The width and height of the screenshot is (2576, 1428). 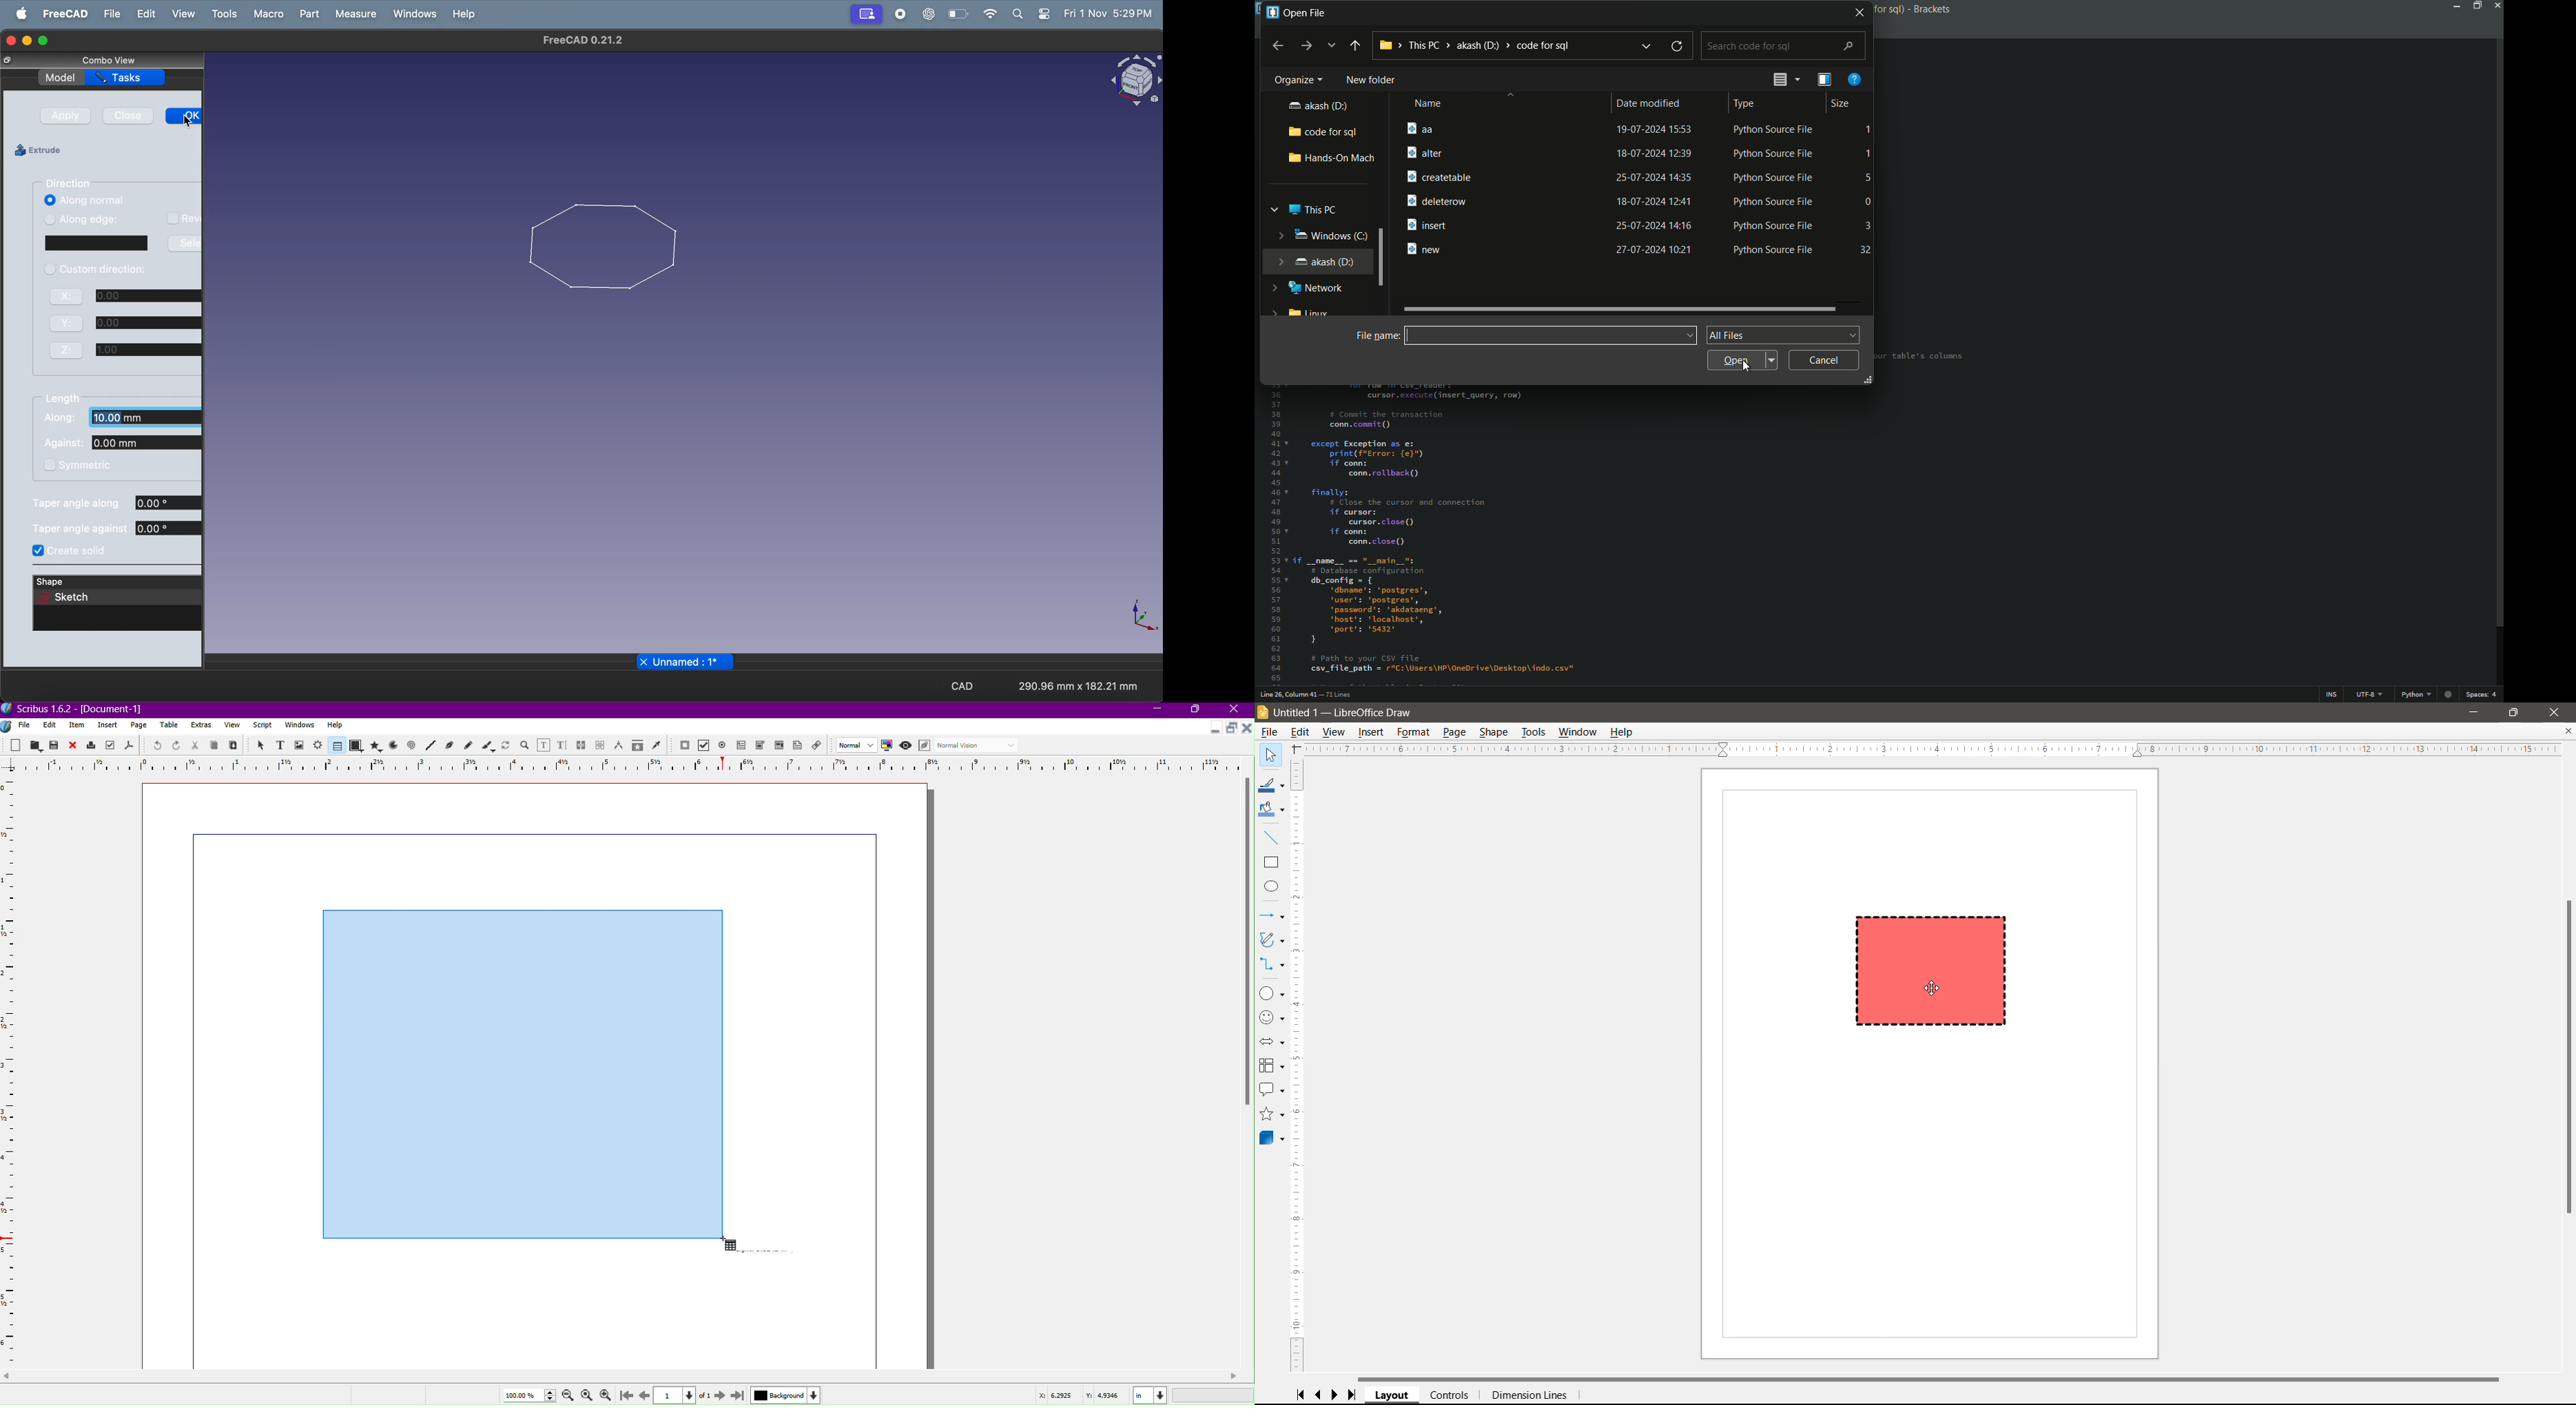 I want to click on Python Source File, so click(x=1776, y=153).